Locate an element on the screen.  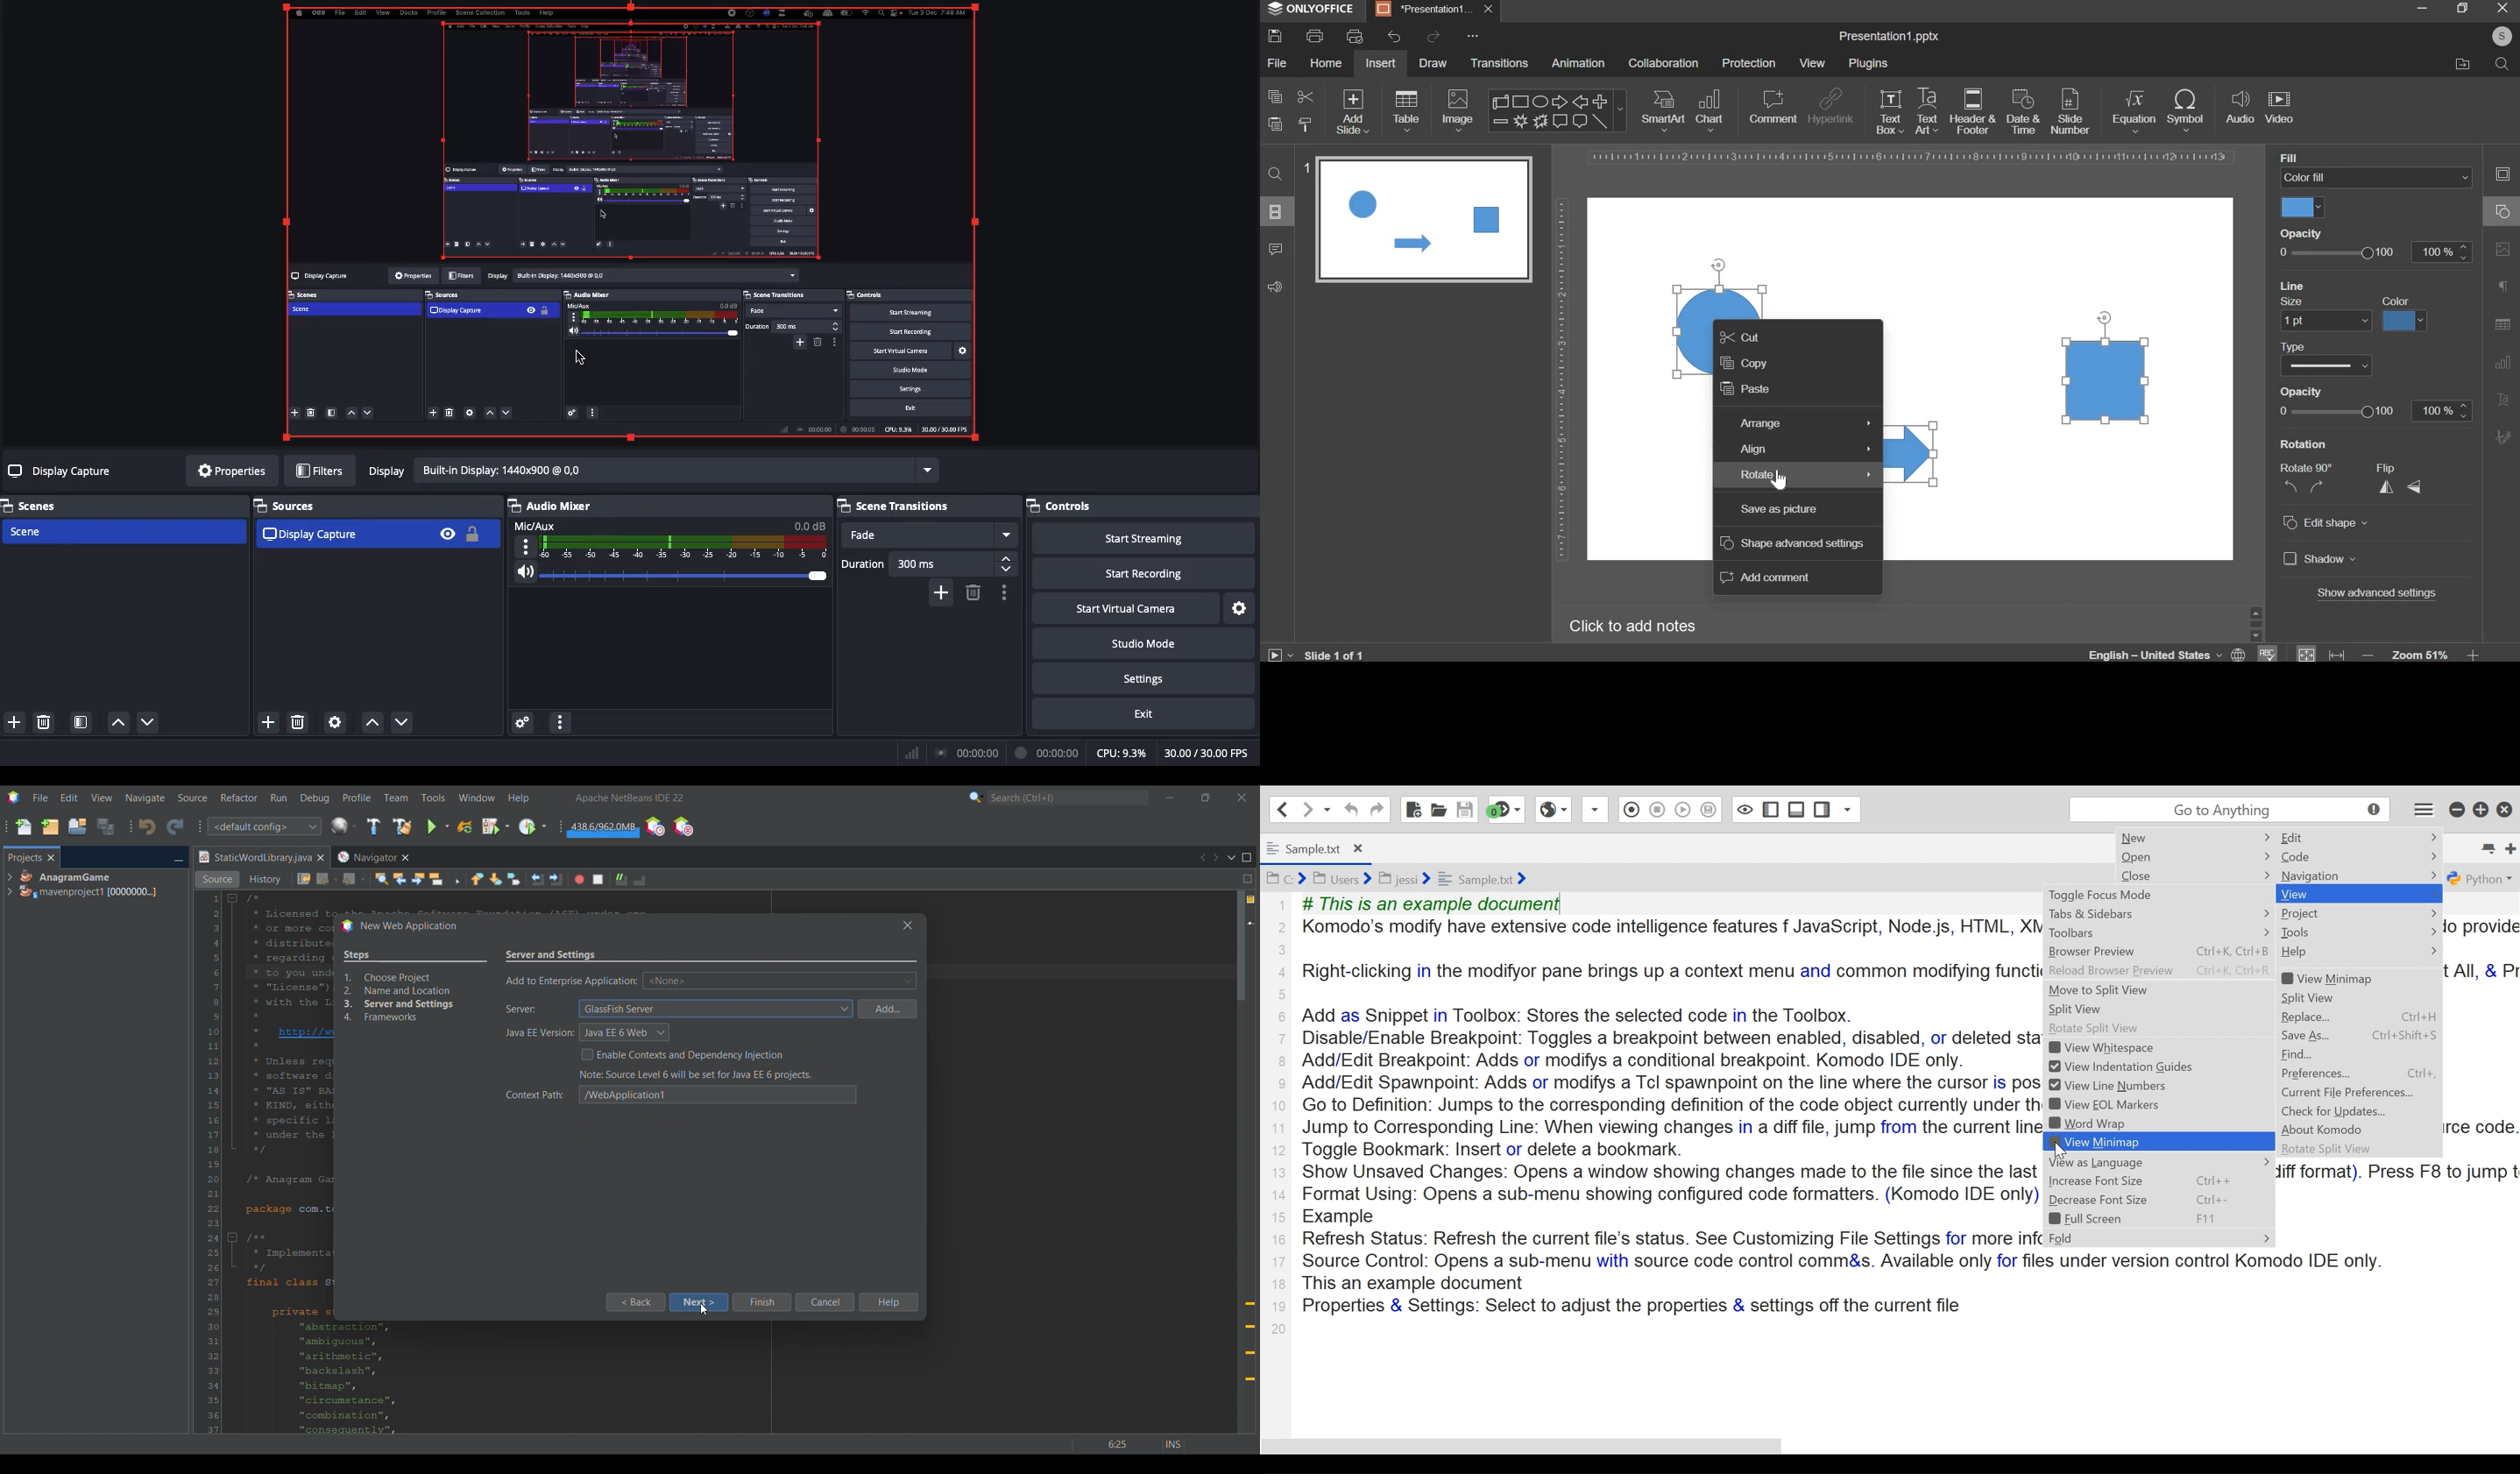
Move up is located at coordinates (117, 725).